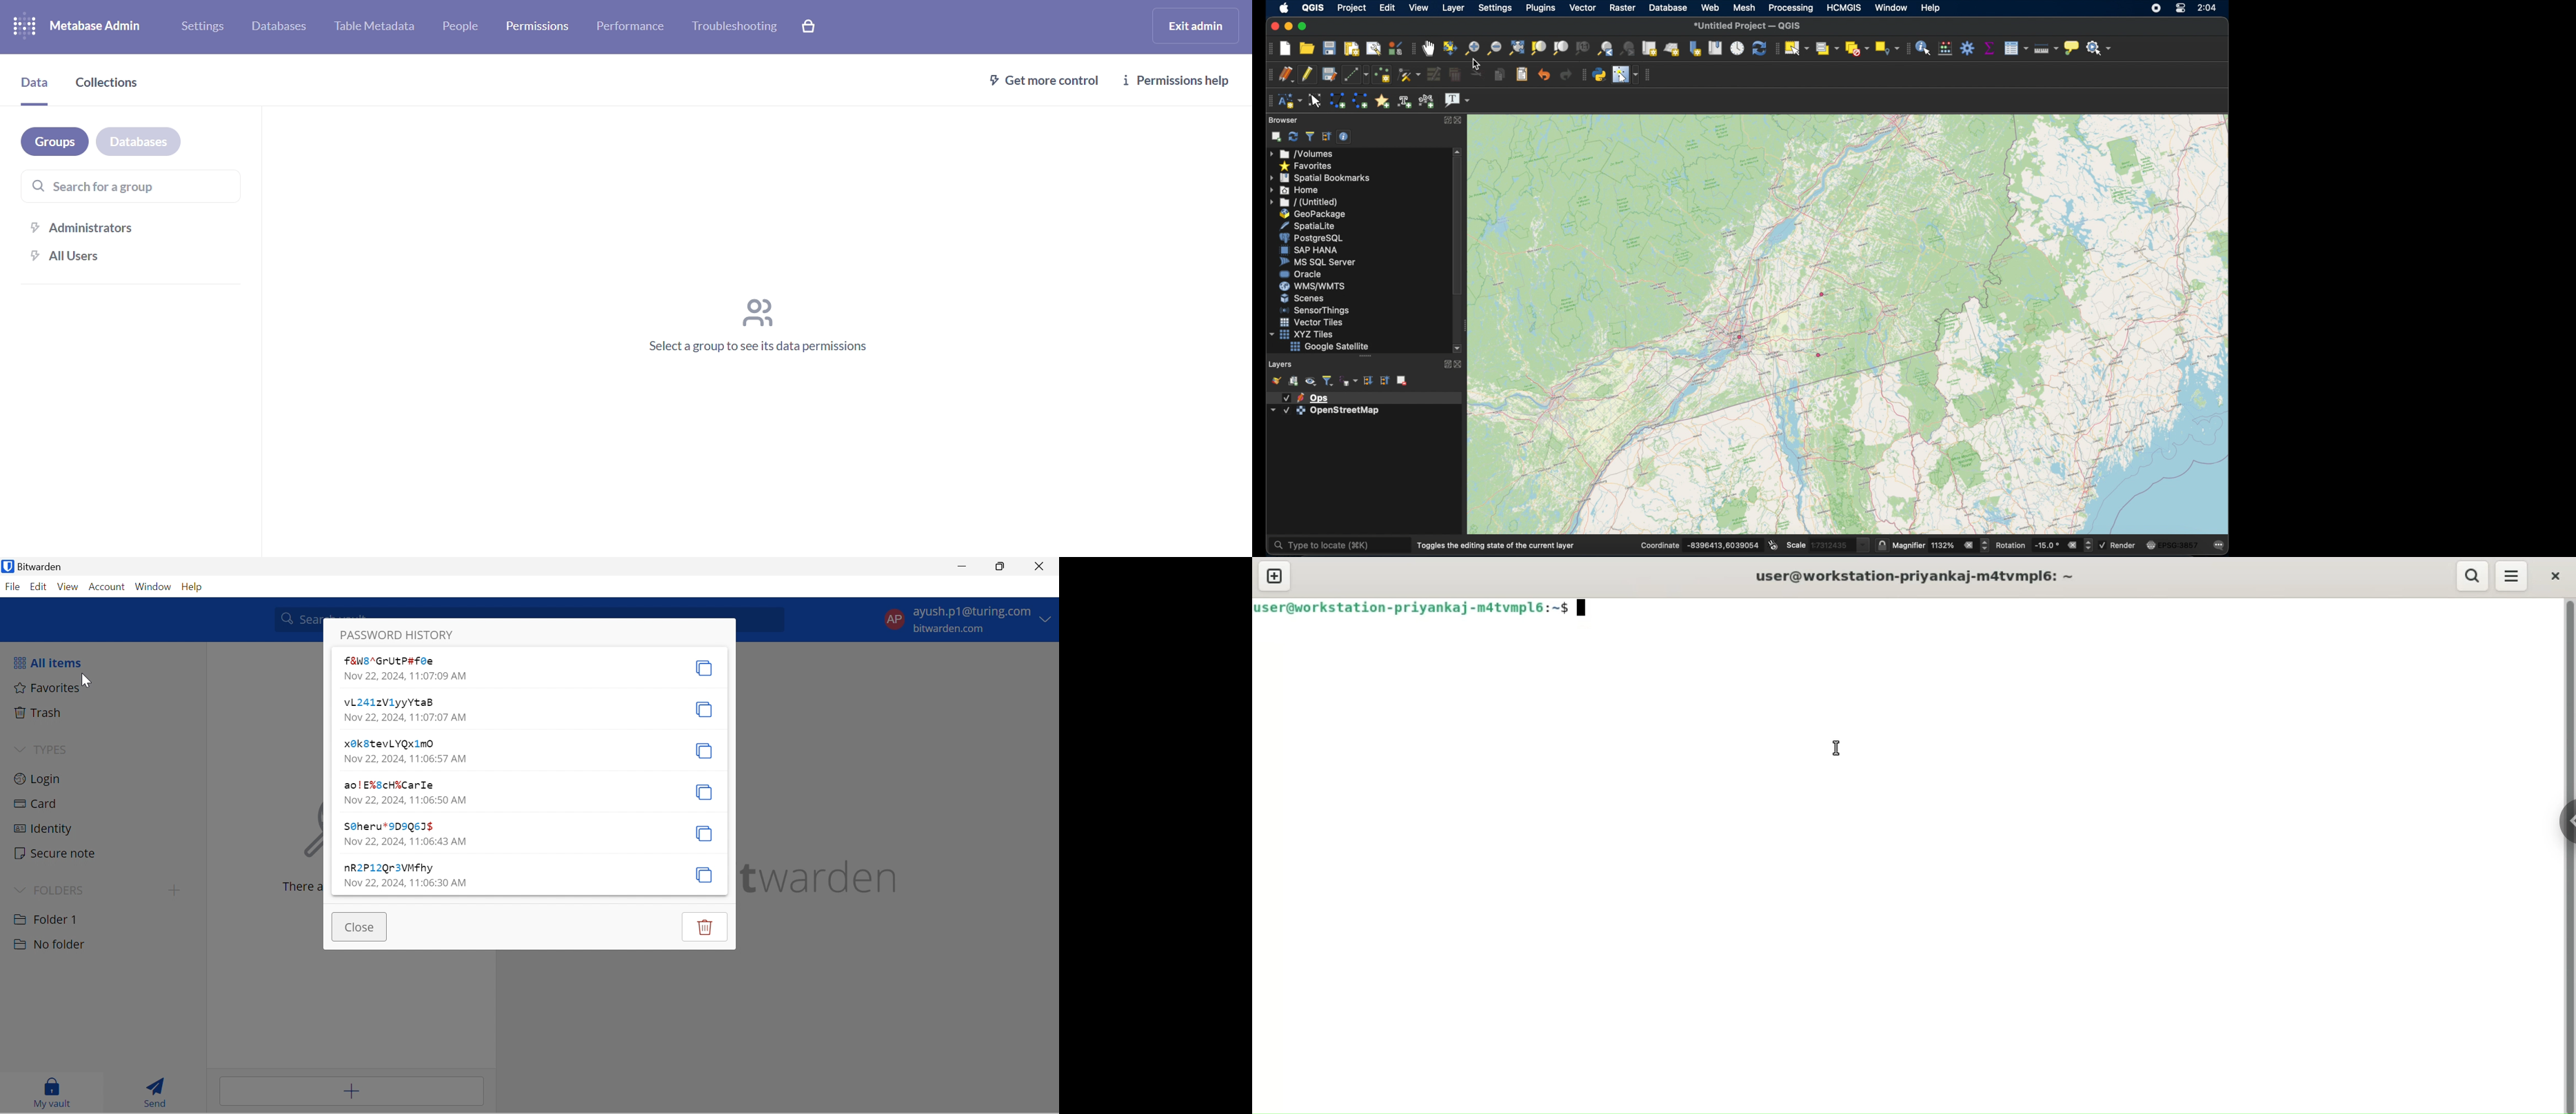 This screenshot has width=2576, height=1120. Describe the element at coordinates (1185, 79) in the screenshot. I see `permissions help` at that location.